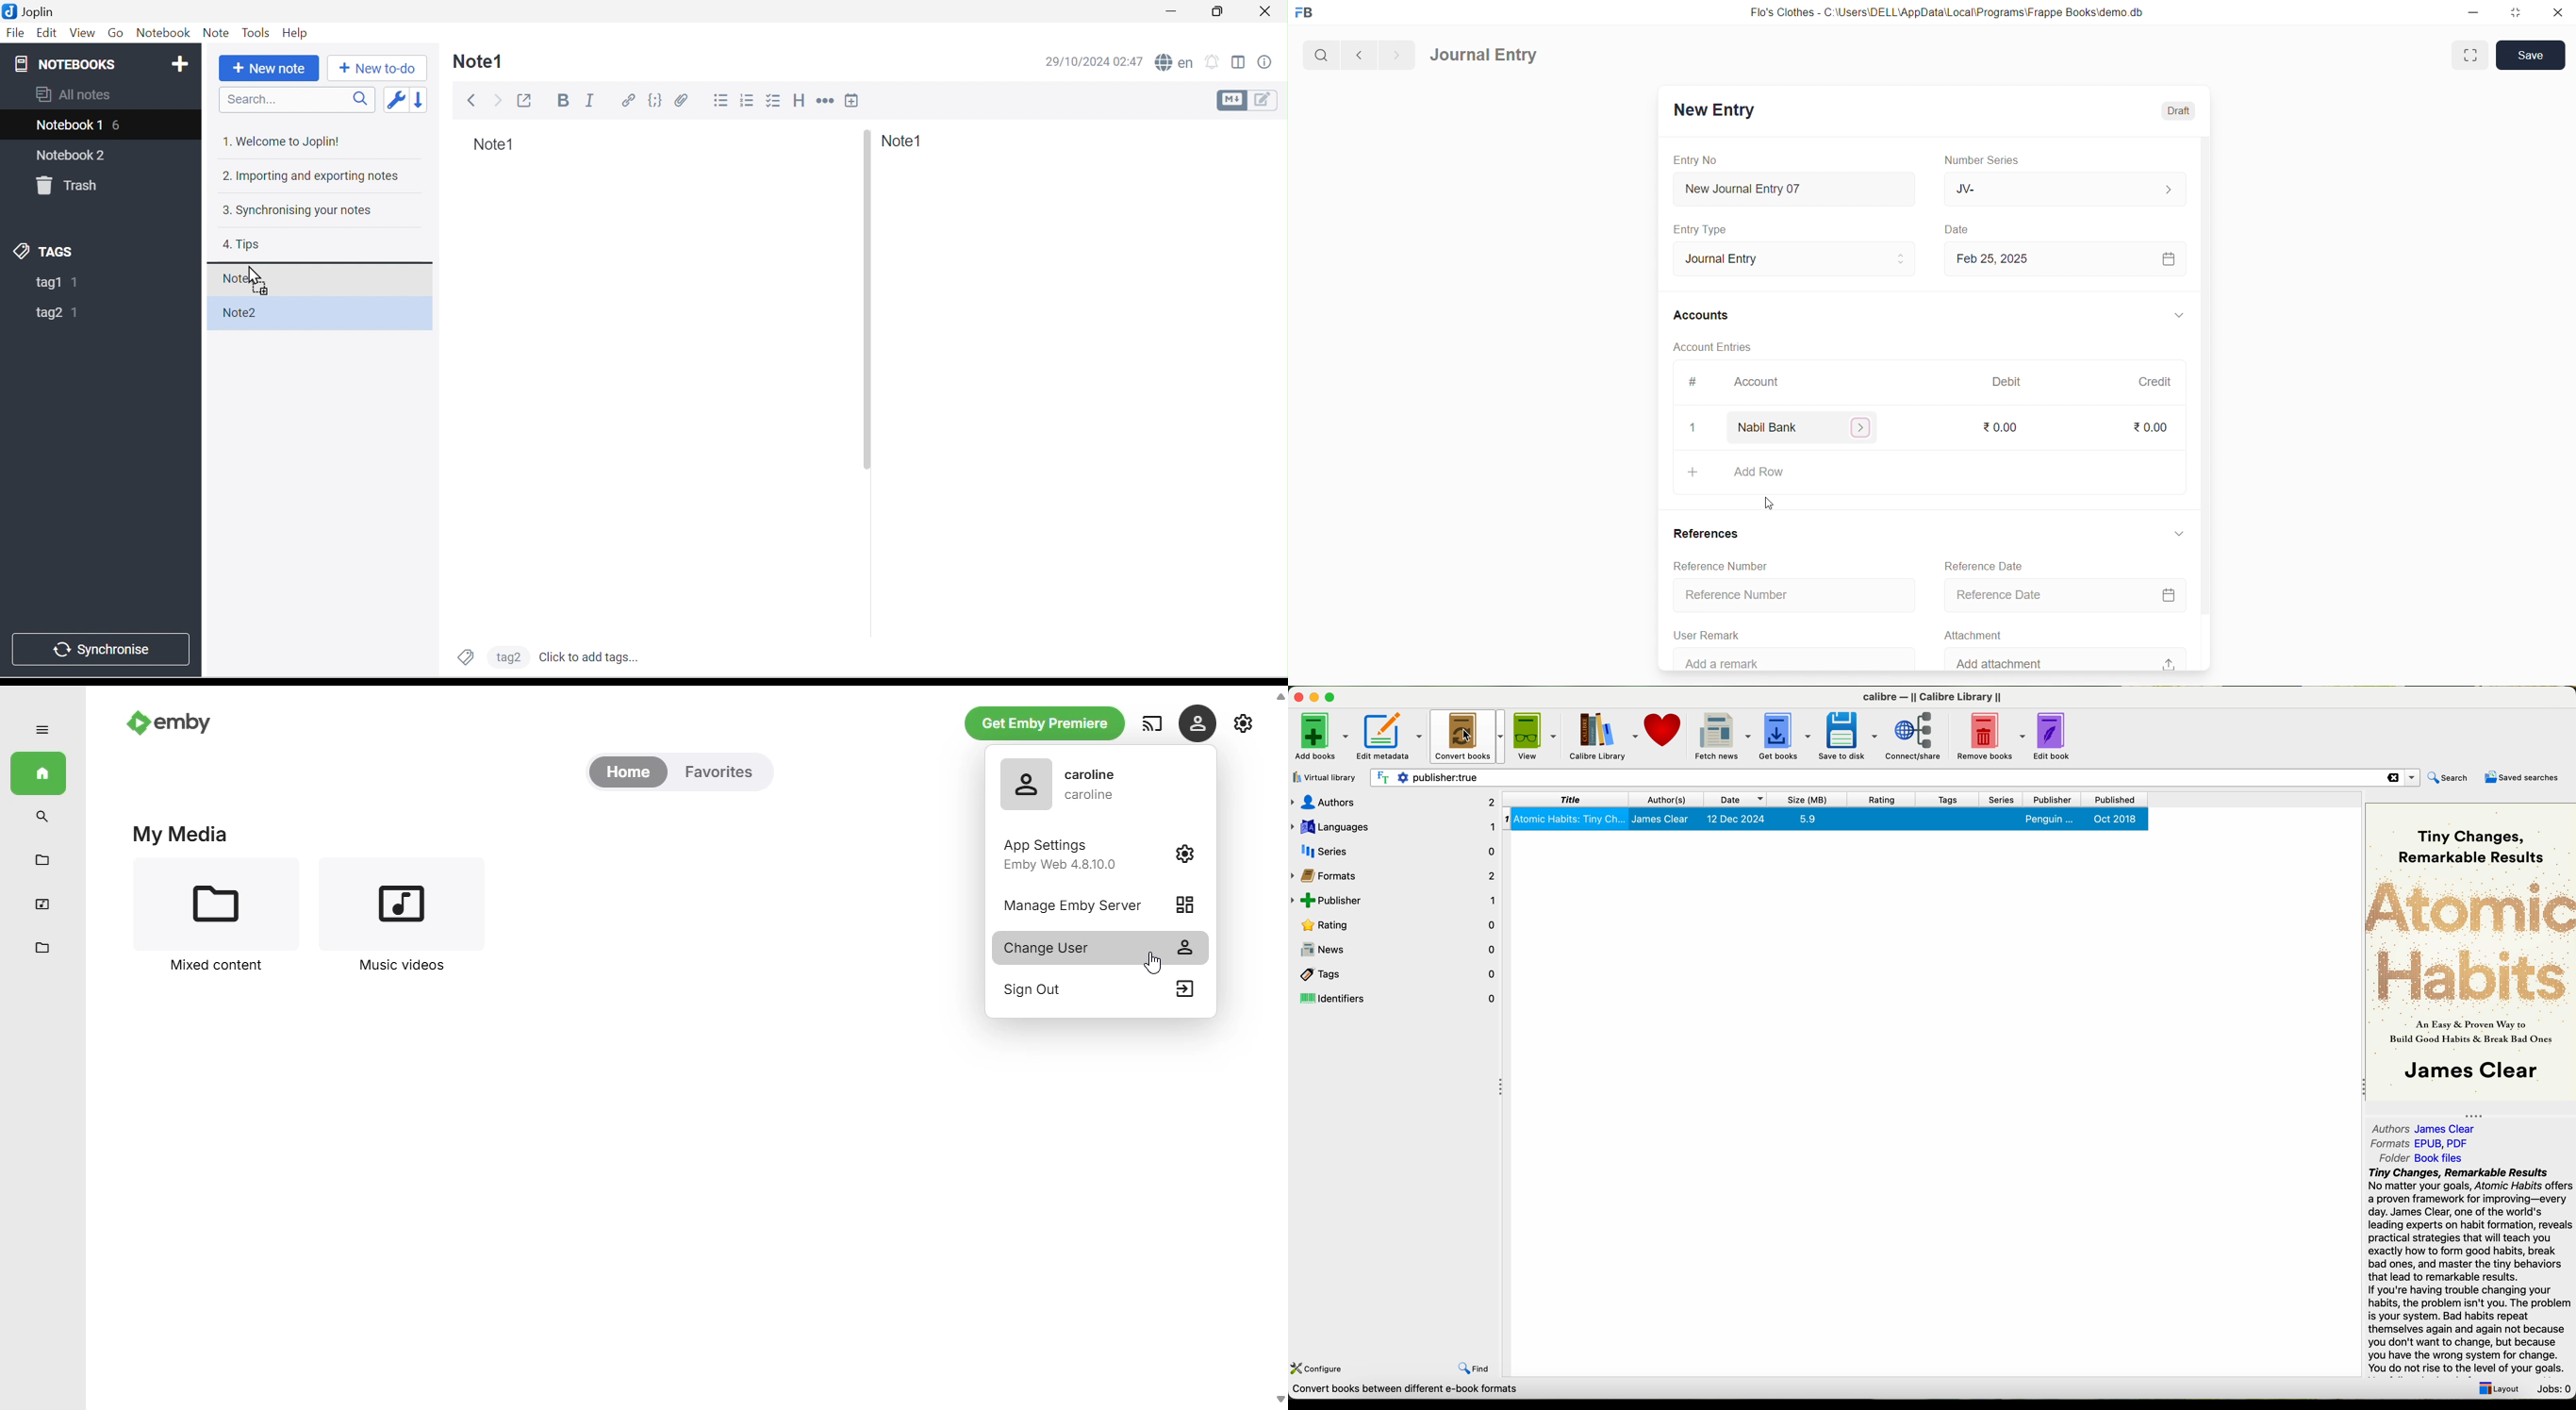 Image resolution: width=2576 pixels, height=1428 pixels. What do you see at coordinates (2116, 800) in the screenshot?
I see `published` at bounding box center [2116, 800].